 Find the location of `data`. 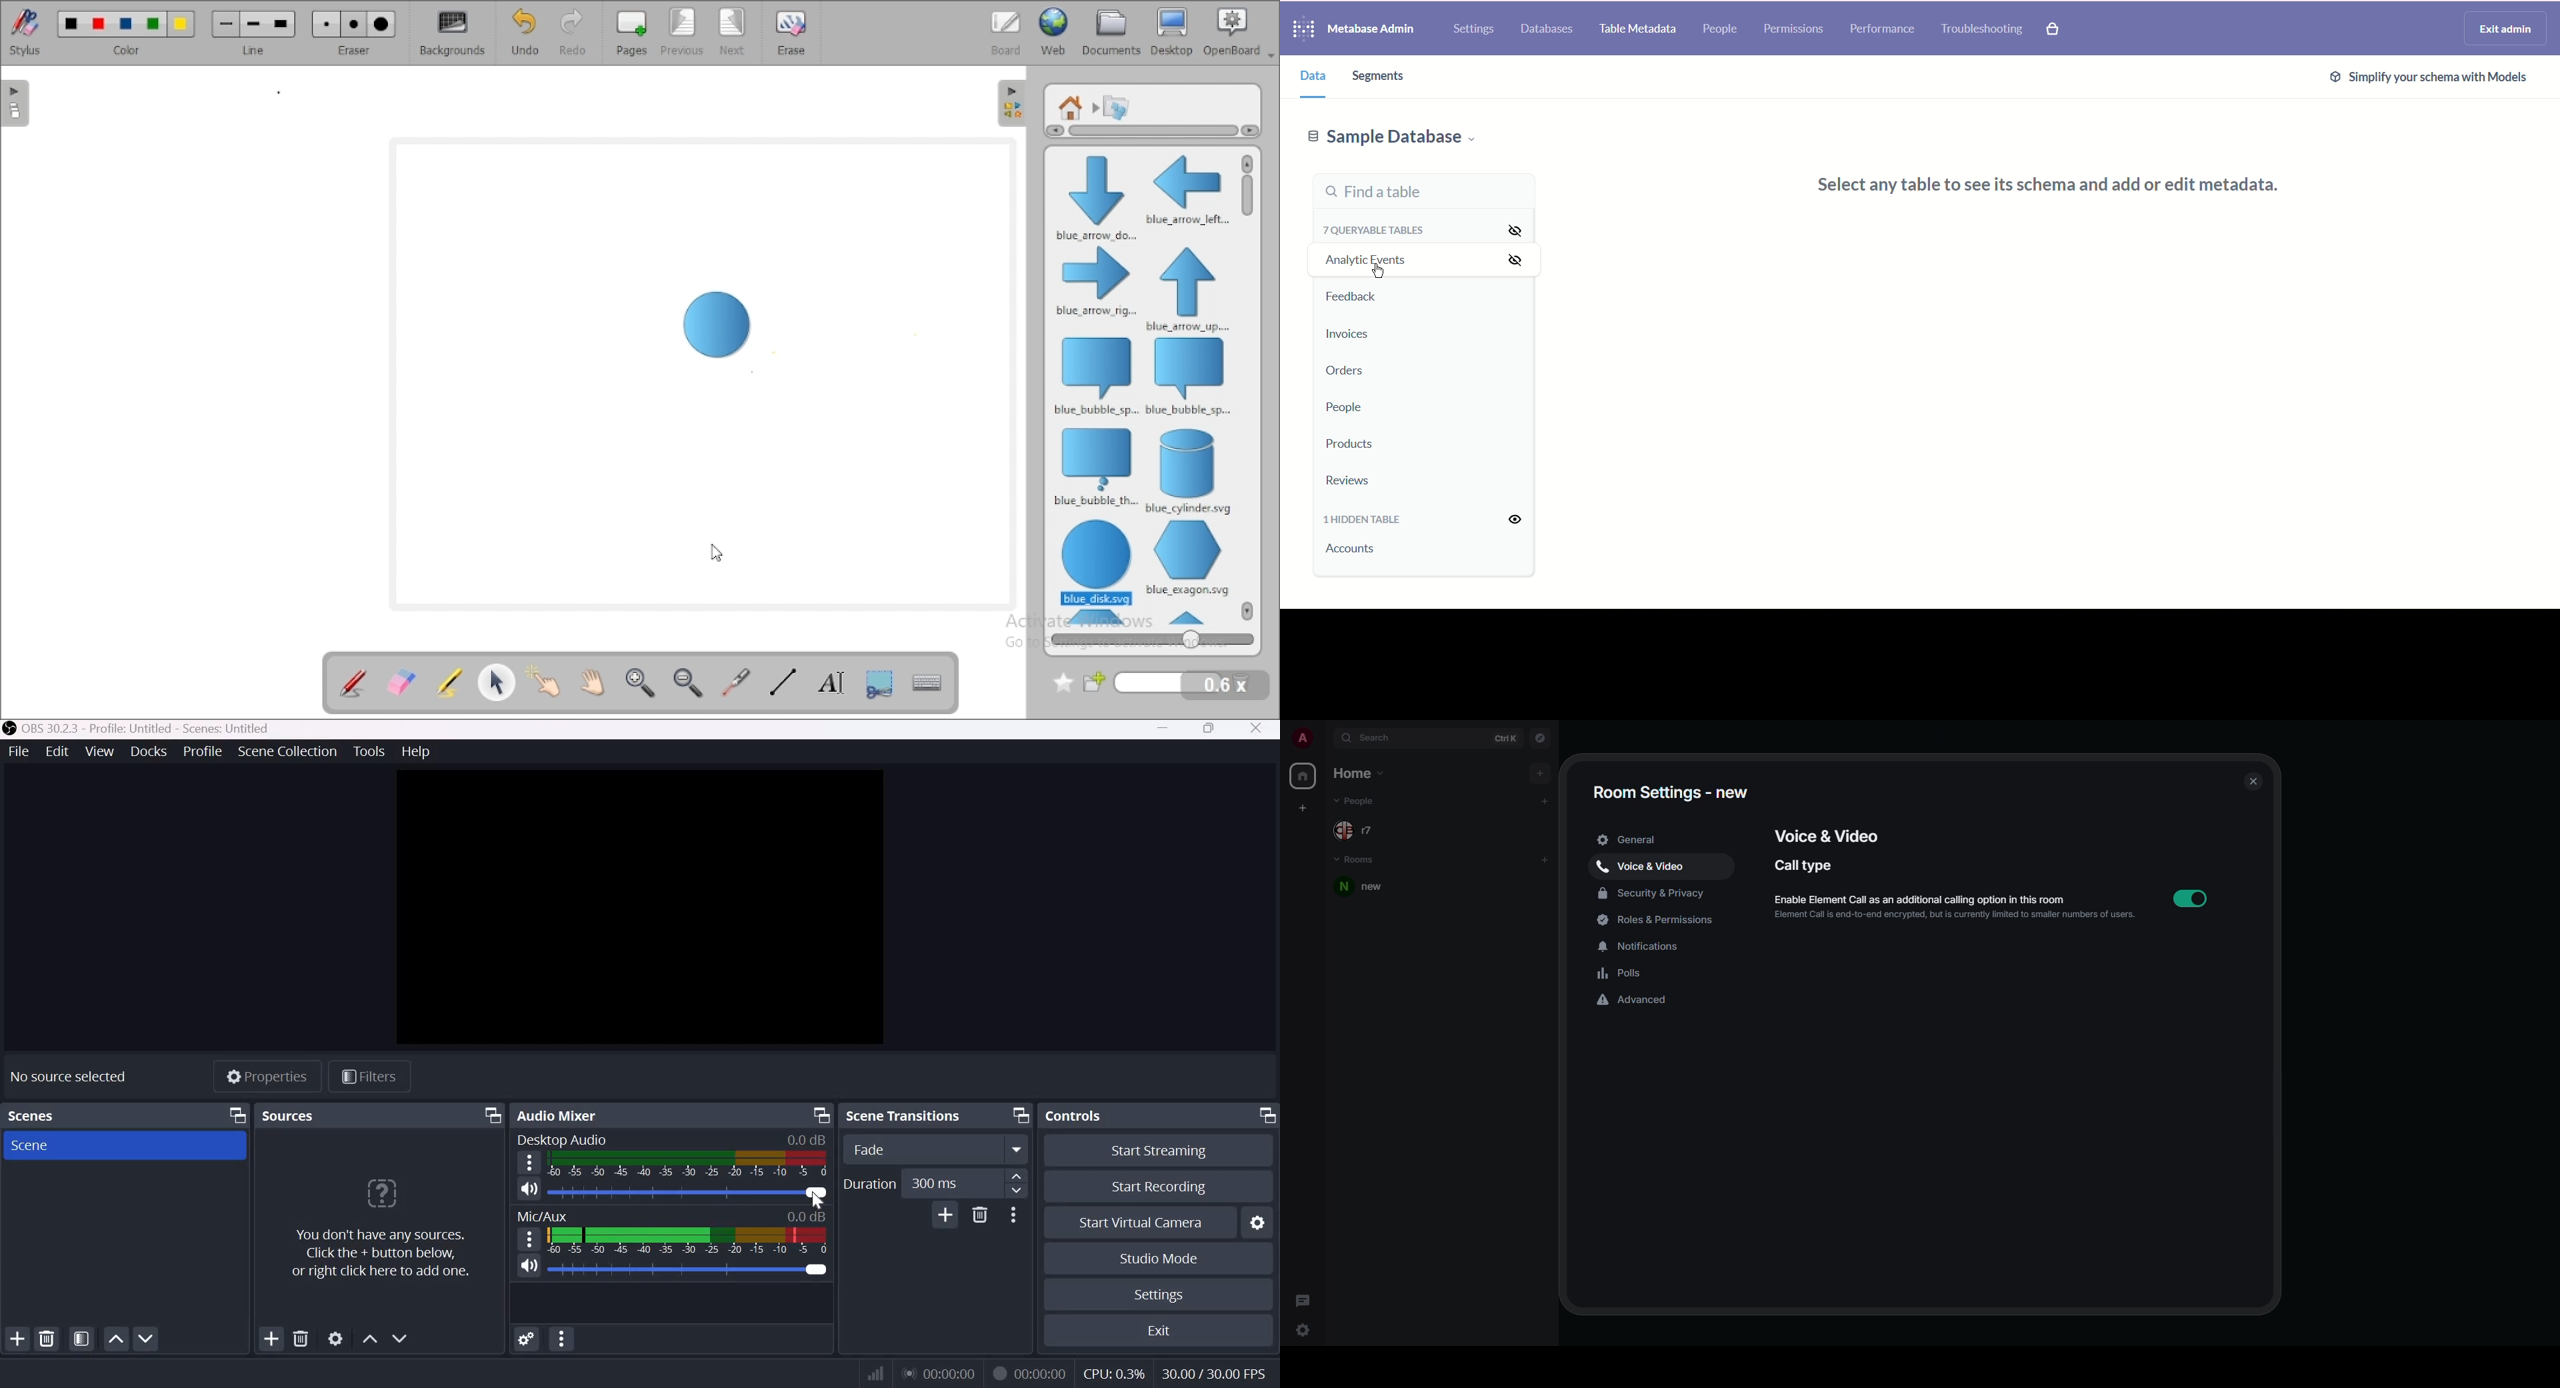

data is located at coordinates (1309, 77).